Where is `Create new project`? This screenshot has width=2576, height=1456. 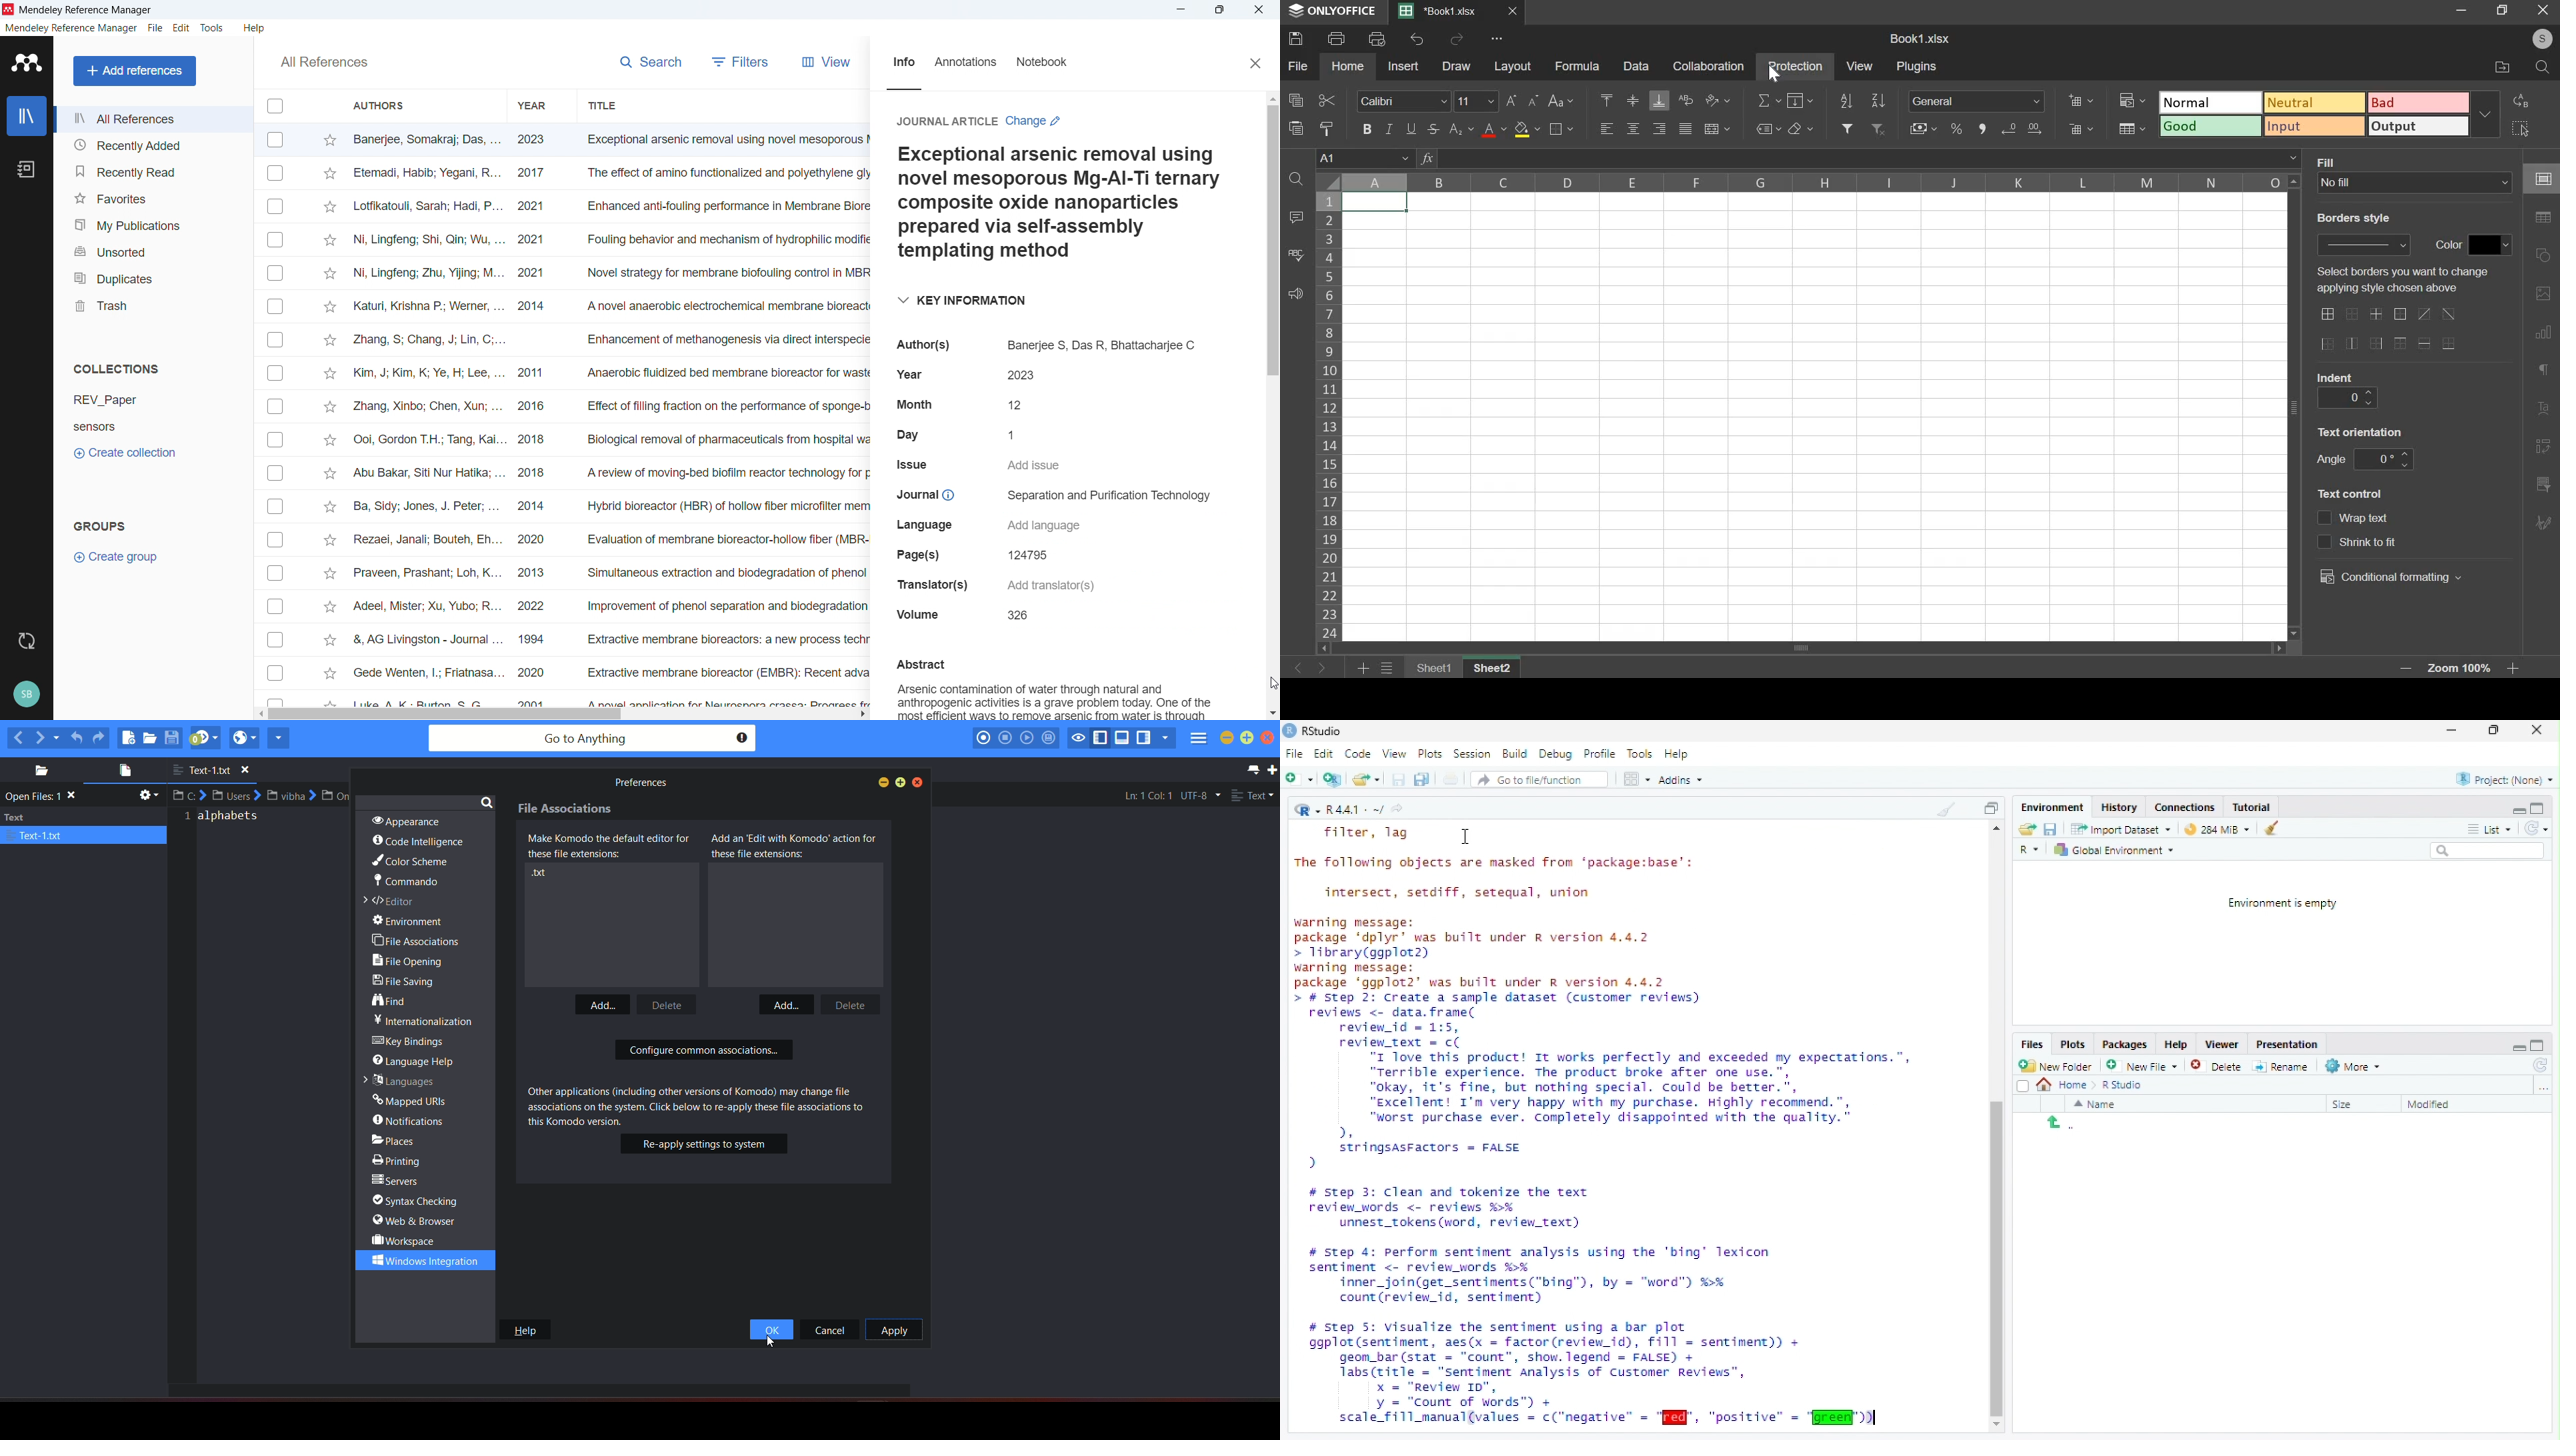 Create new project is located at coordinates (1333, 779).